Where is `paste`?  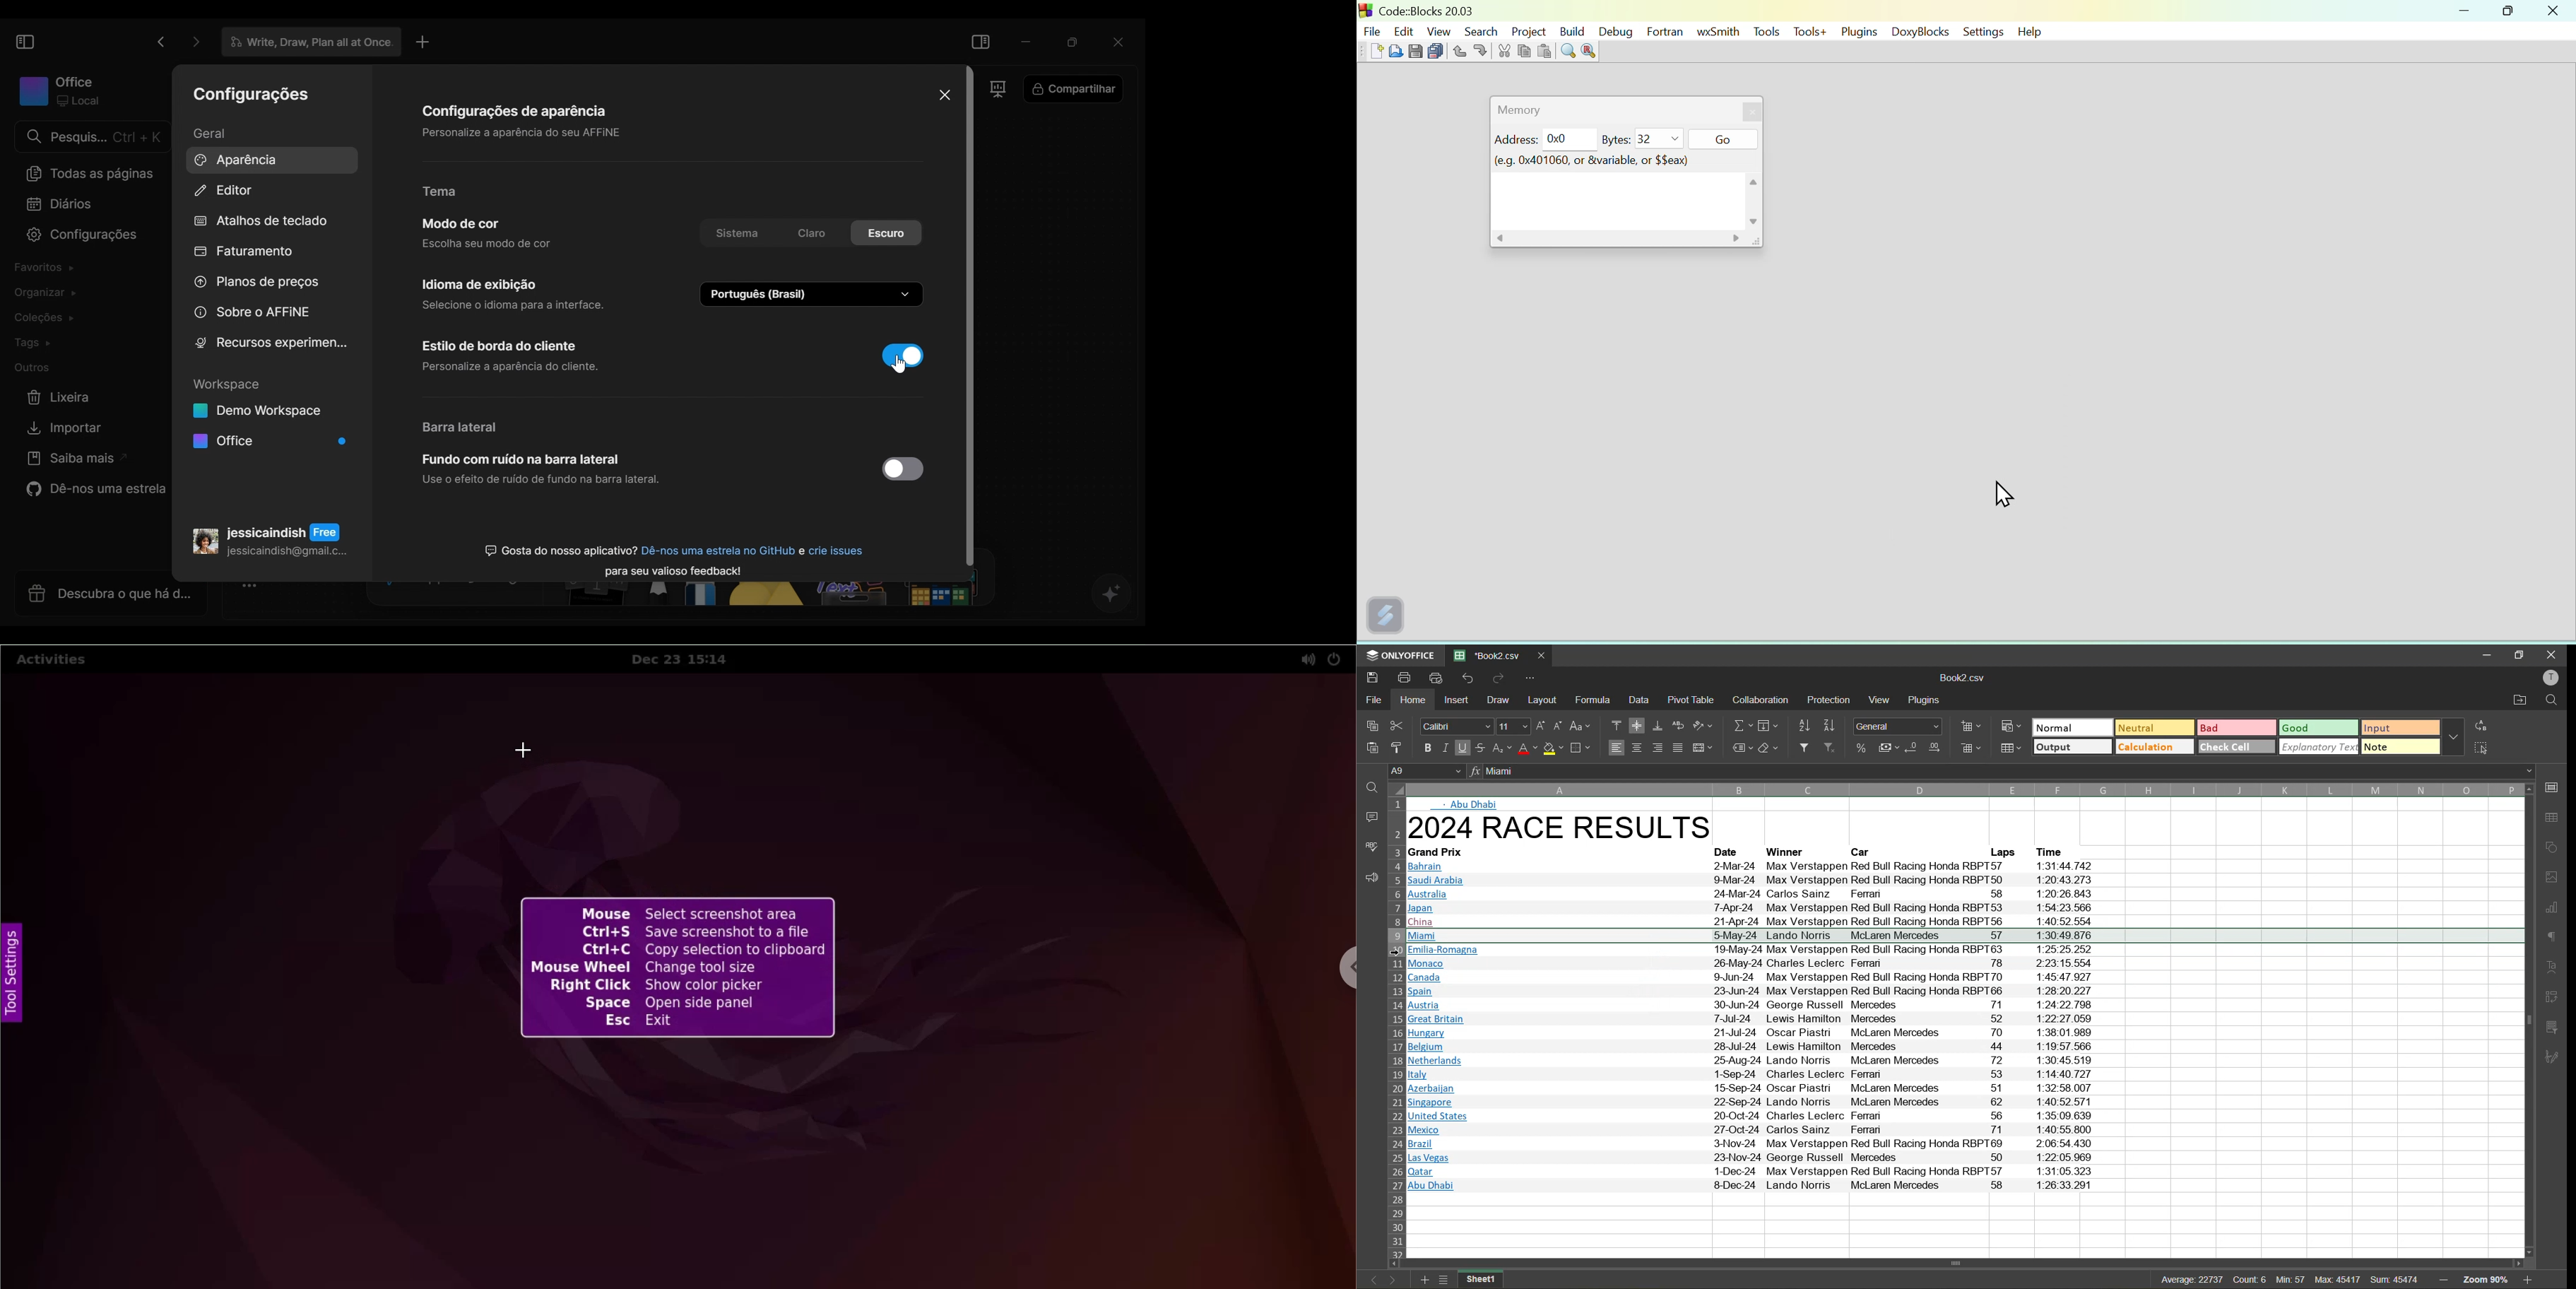
paste is located at coordinates (1369, 749).